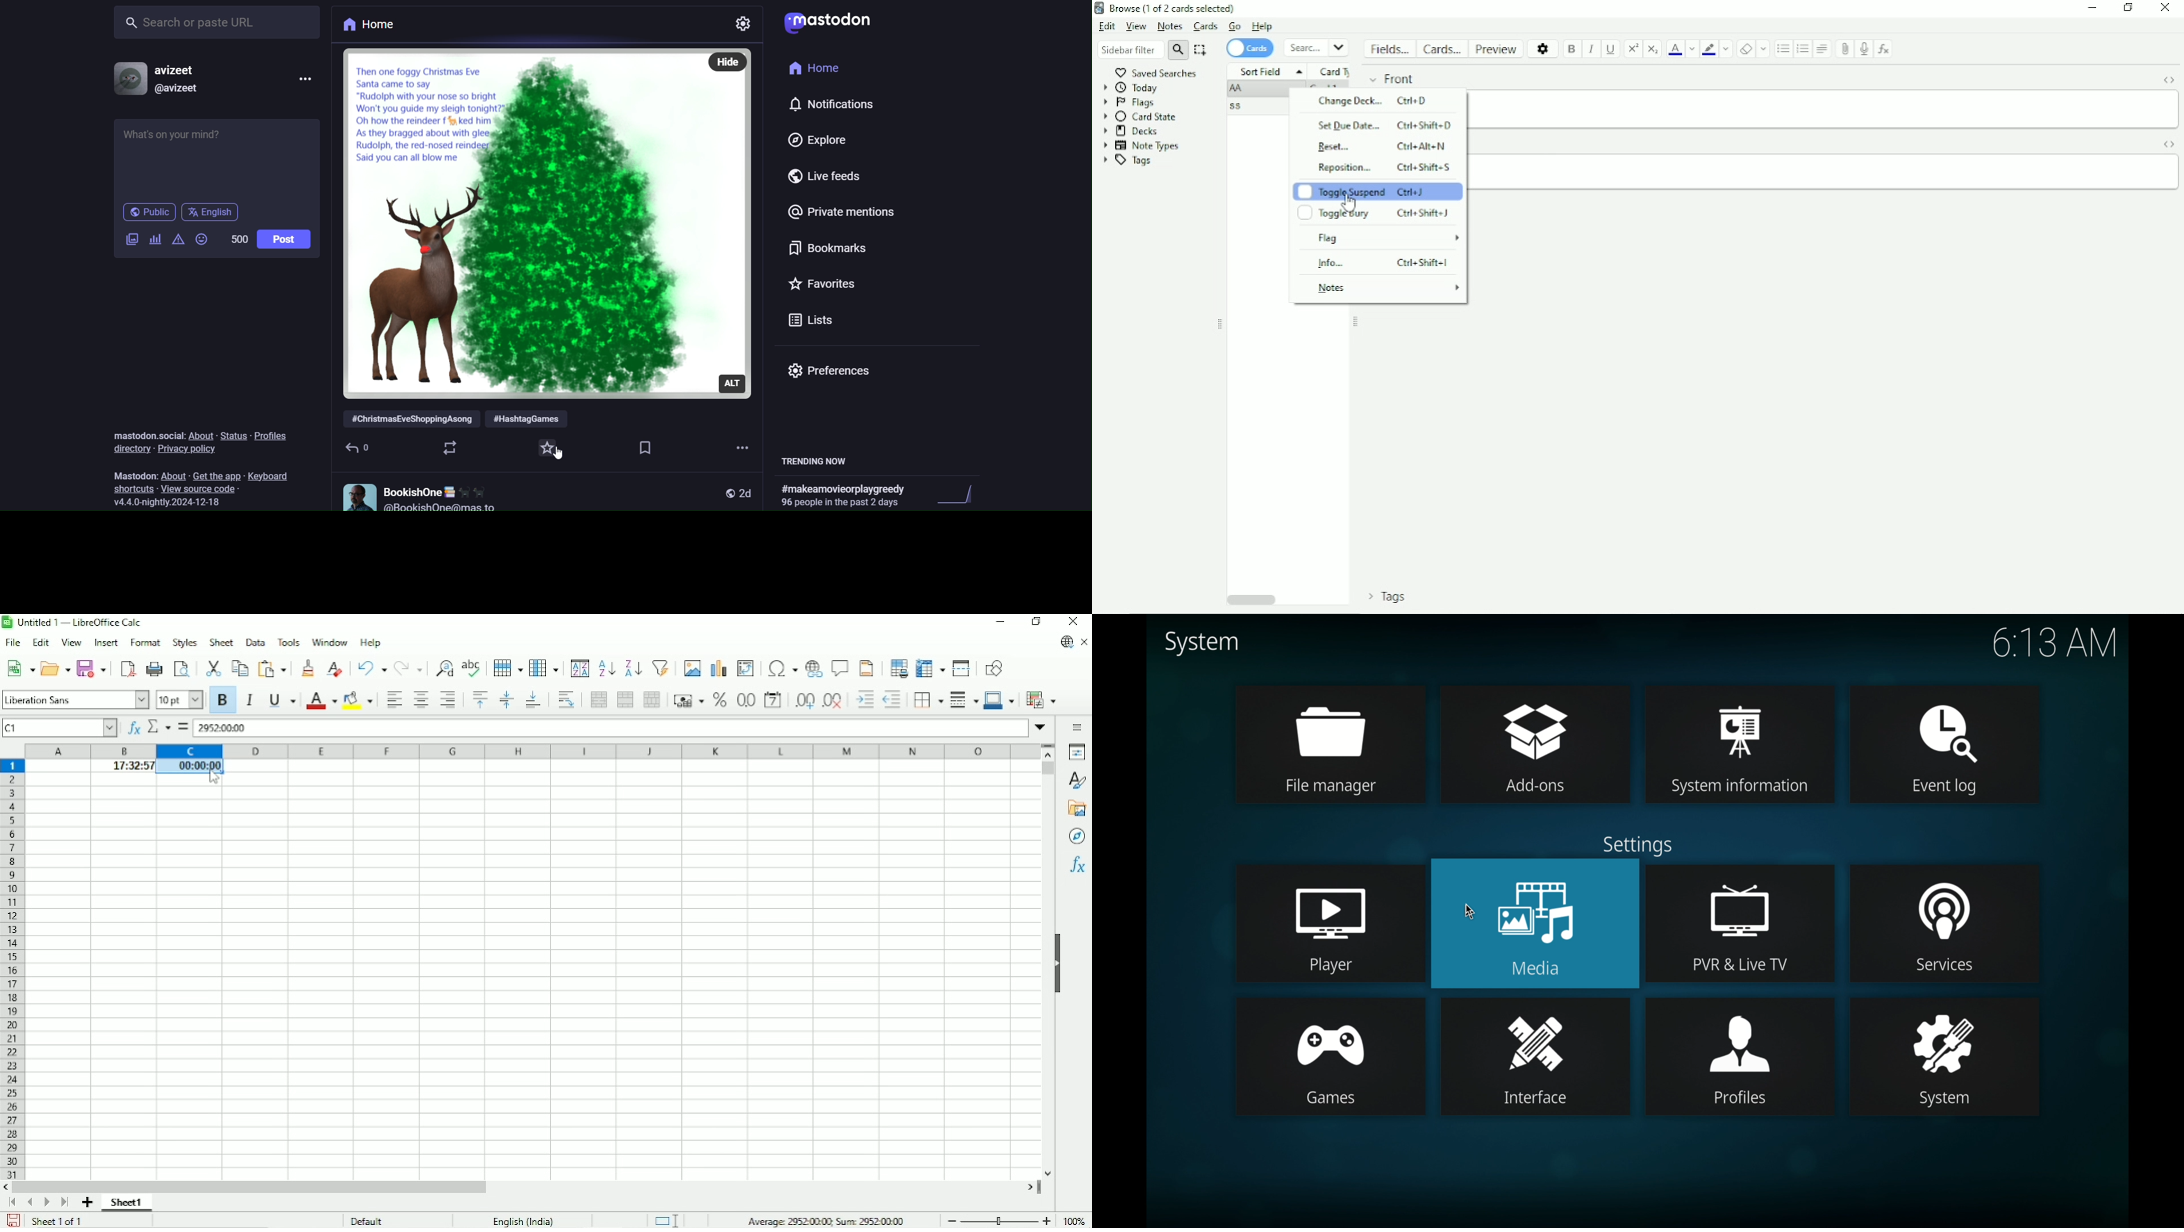 This screenshot has height=1232, width=2184. What do you see at coordinates (129, 448) in the screenshot?
I see `directory` at bounding box center [129, 448].